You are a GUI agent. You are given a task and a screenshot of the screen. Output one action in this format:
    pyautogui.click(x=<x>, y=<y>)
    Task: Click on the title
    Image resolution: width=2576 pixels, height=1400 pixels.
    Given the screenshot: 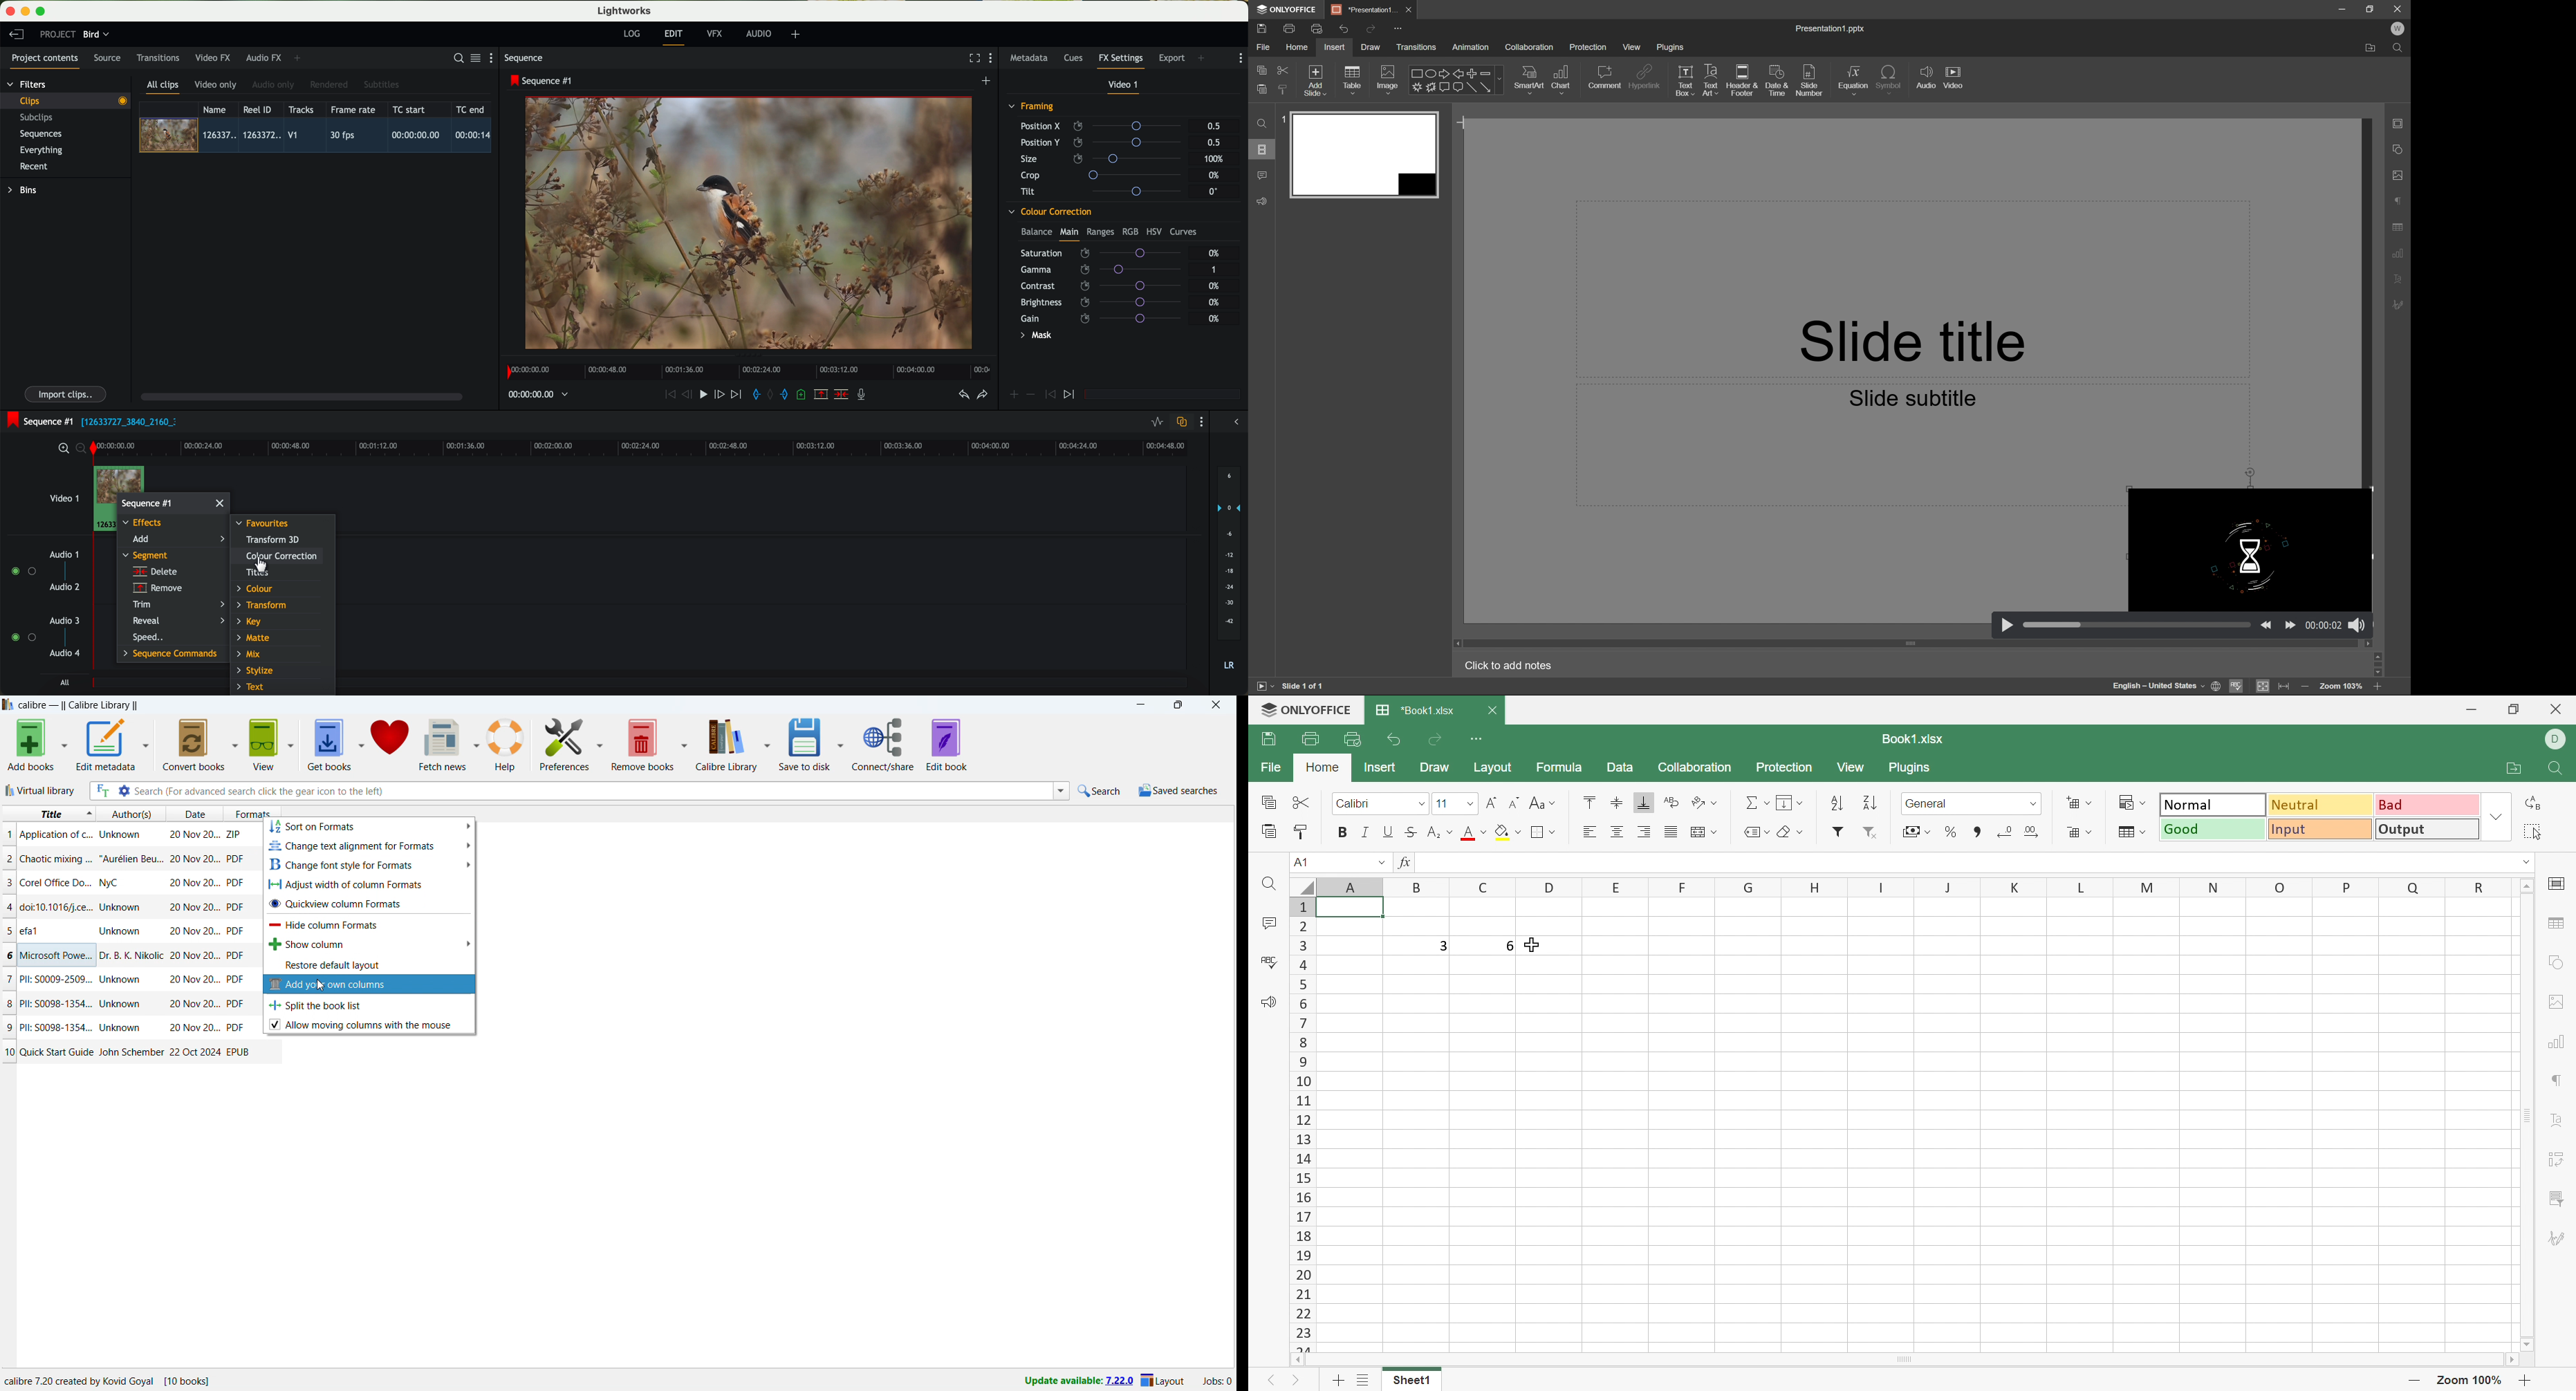 What is the action you would take?
    pyautogui.click(x=57, y=1052)
    